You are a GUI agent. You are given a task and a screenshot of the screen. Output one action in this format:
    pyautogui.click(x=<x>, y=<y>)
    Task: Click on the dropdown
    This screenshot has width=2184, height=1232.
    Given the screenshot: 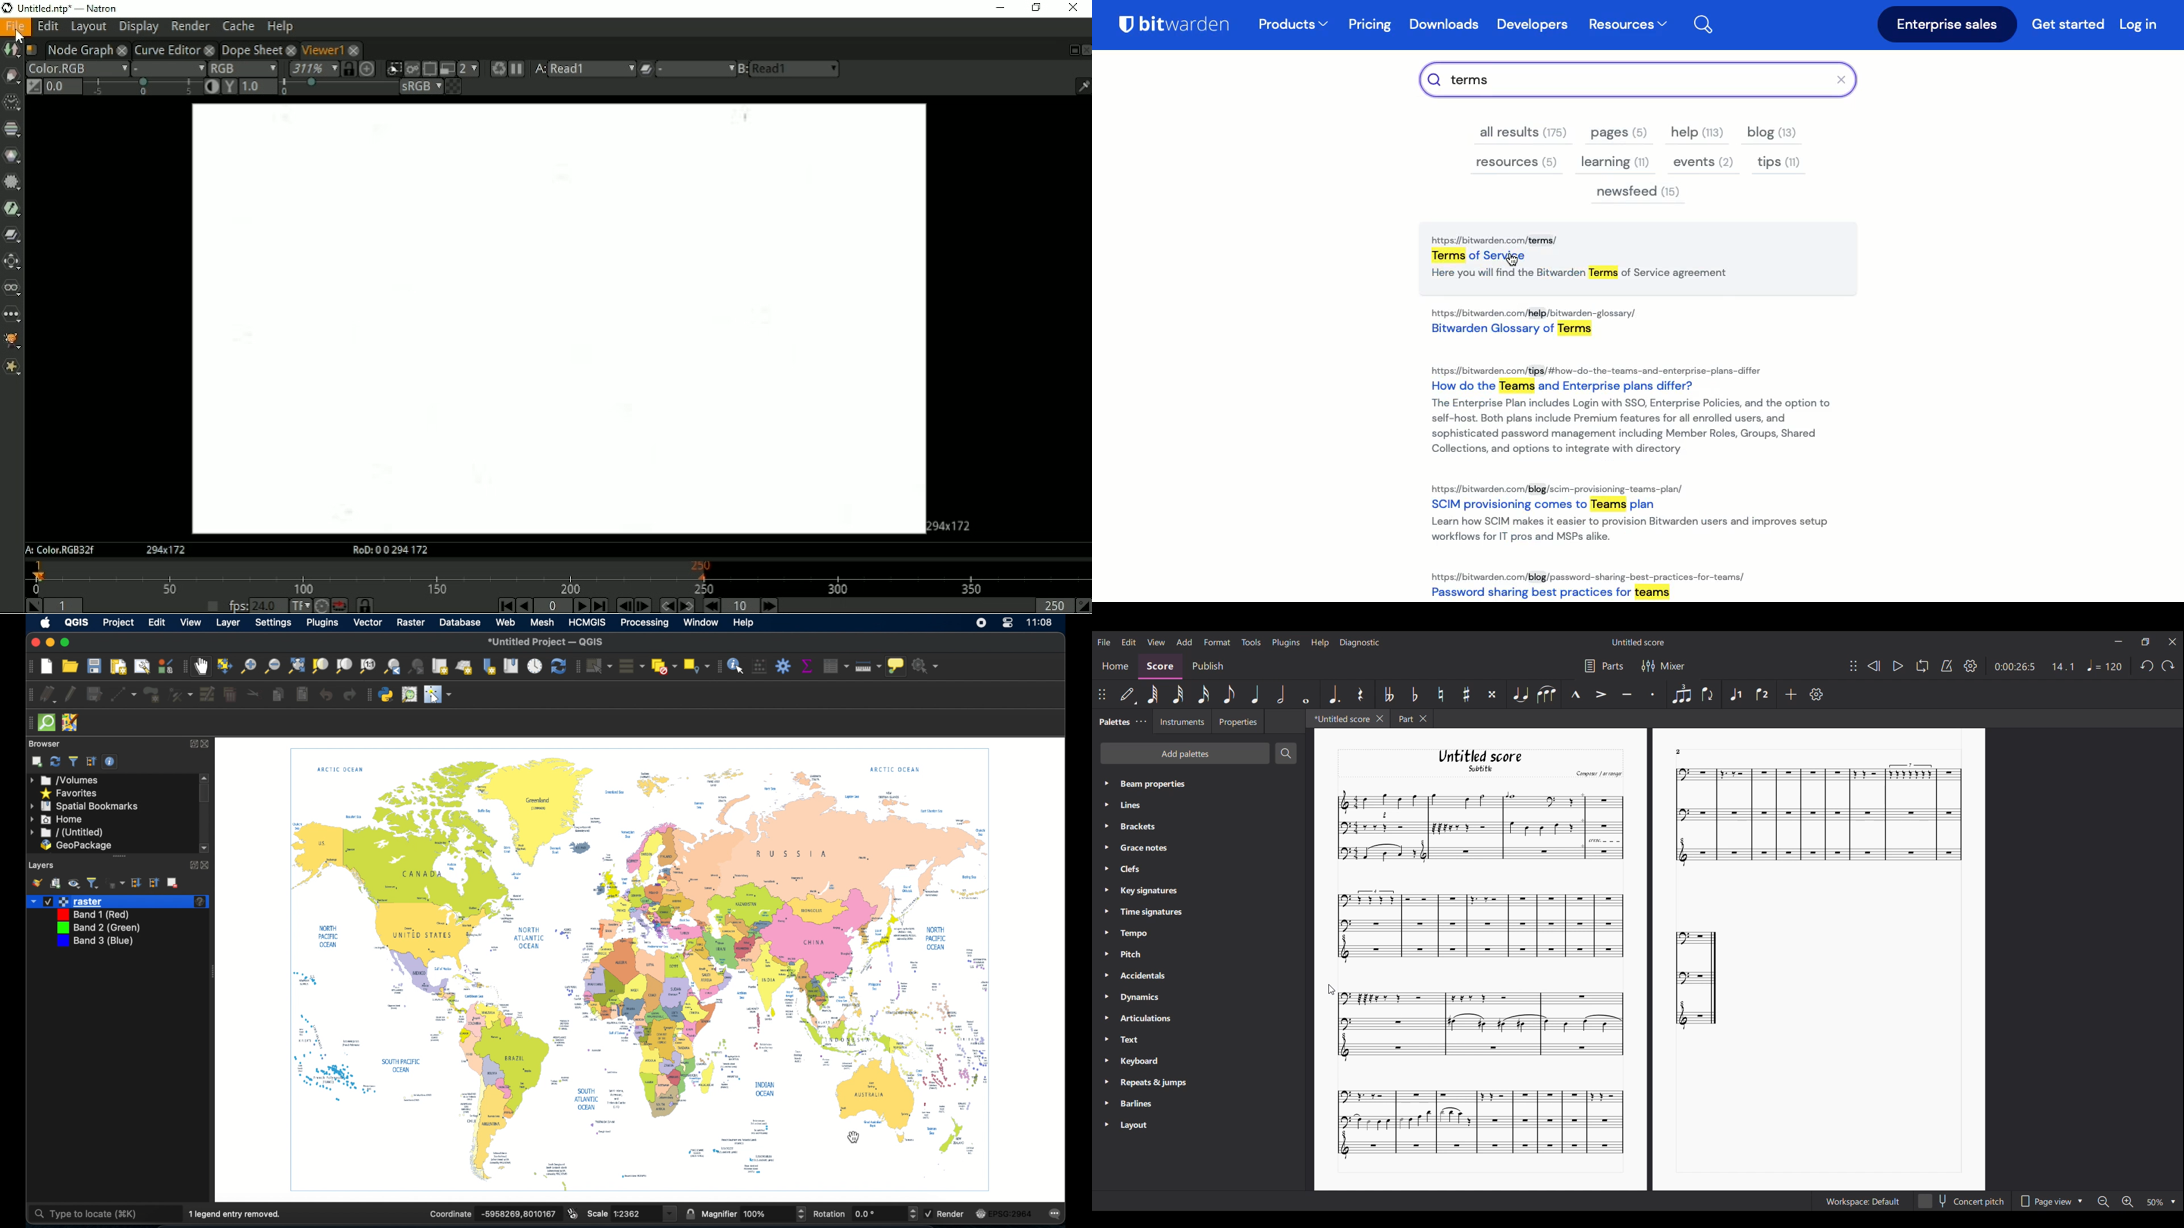 What is the action you would take?
    pyautogui.click(x=32, y=901)
    